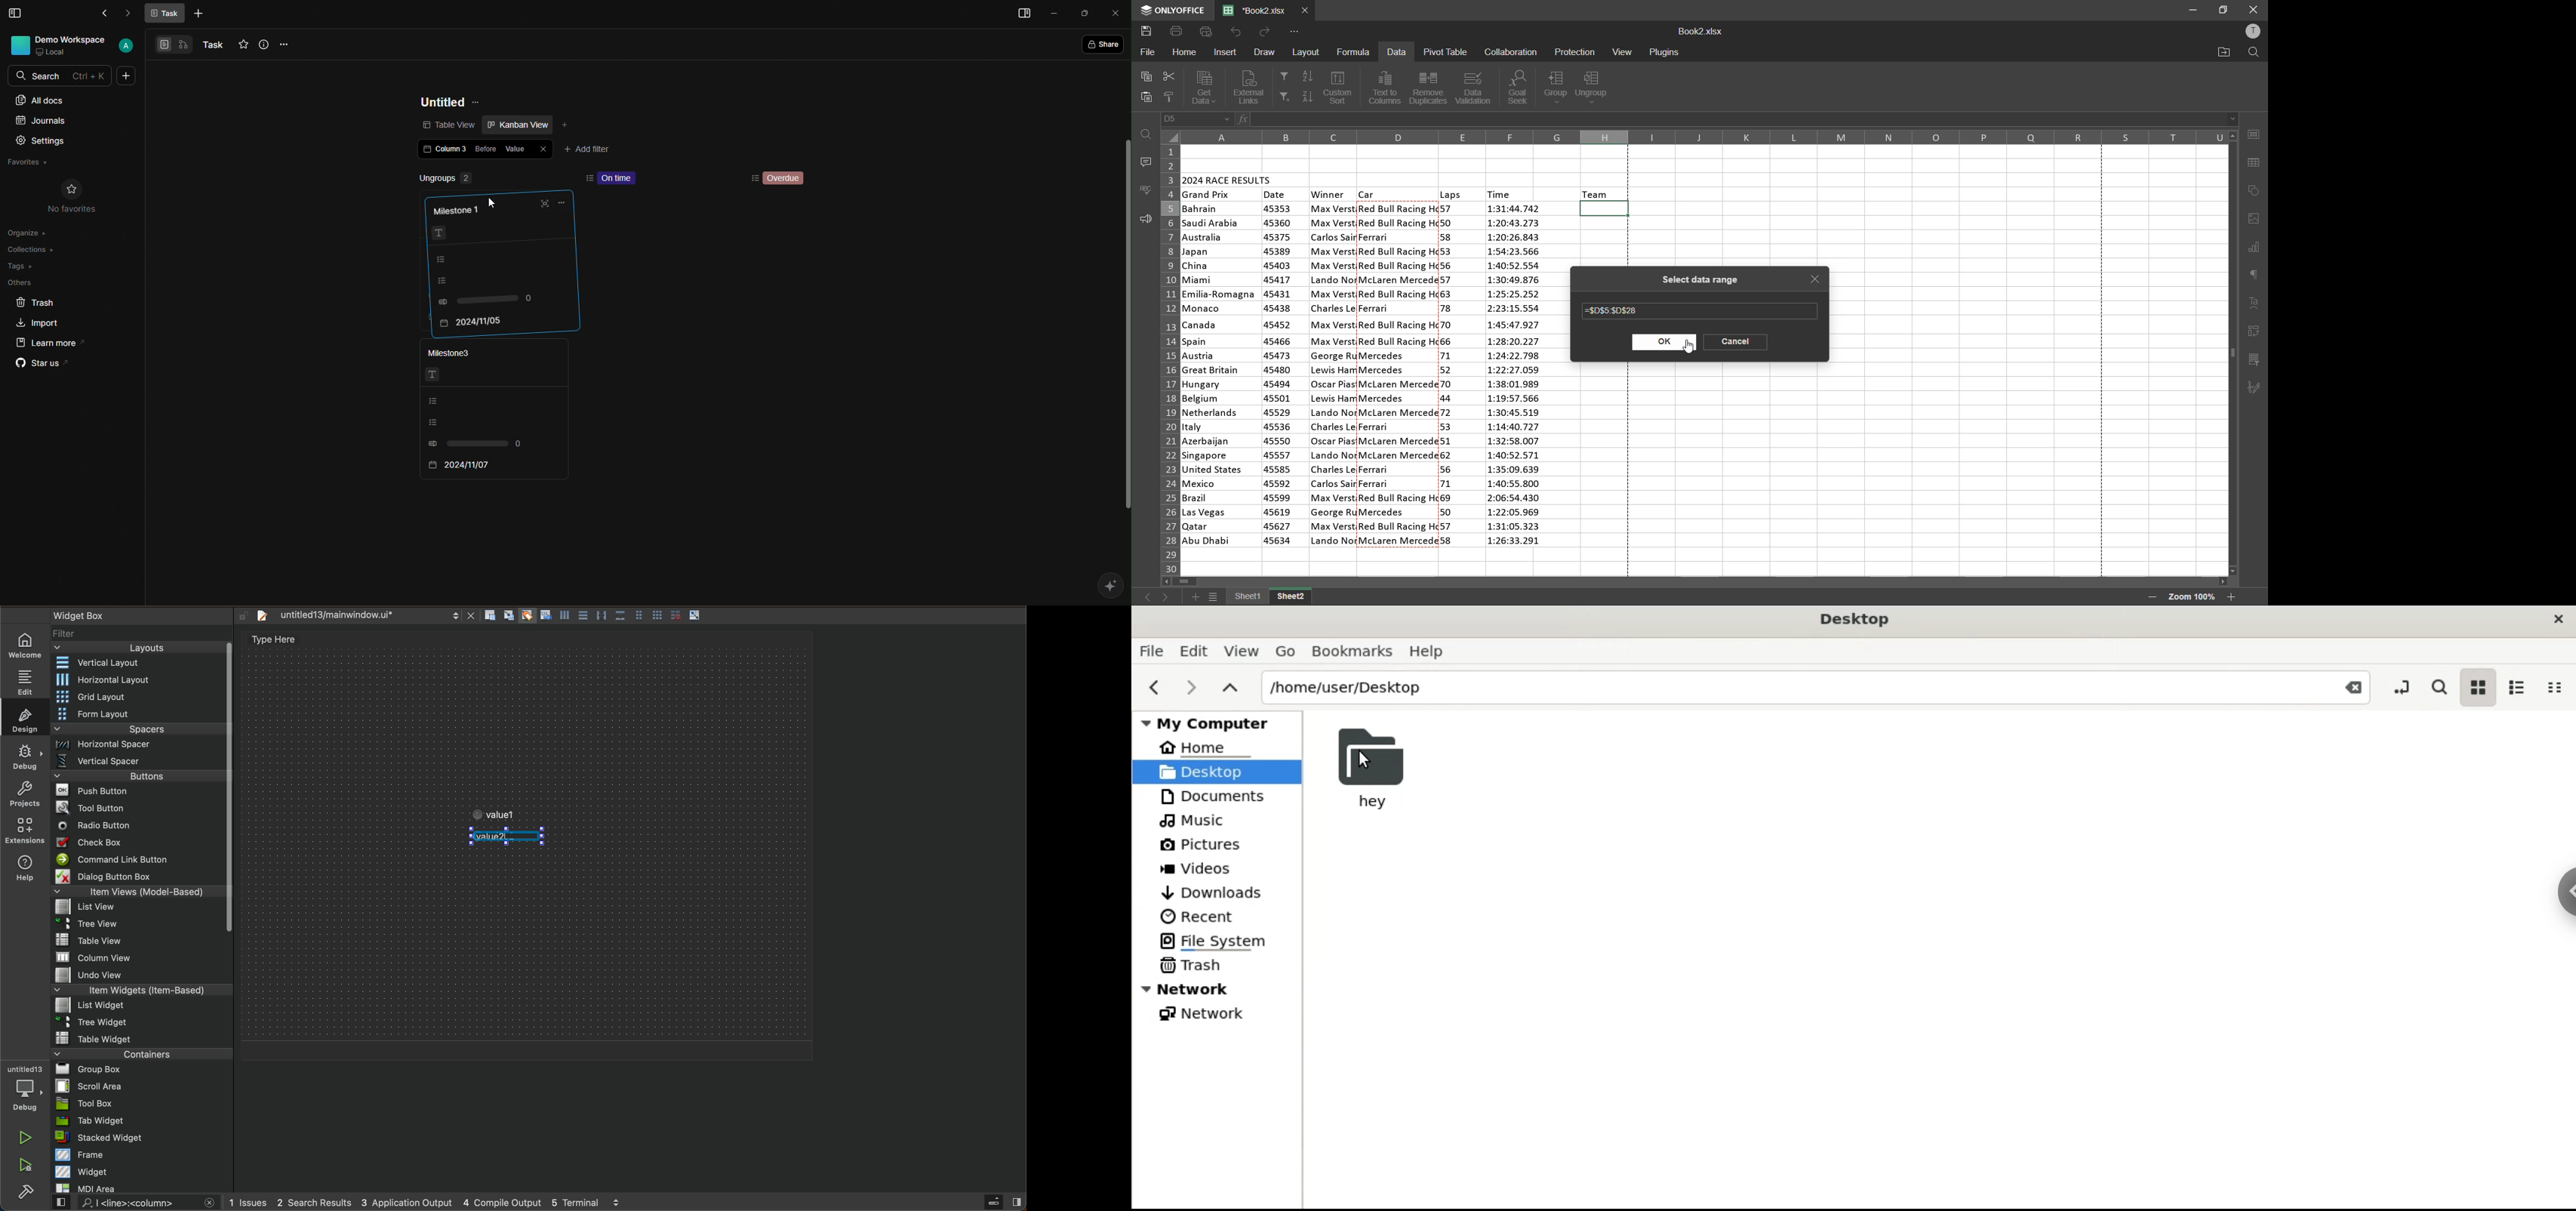 This screenshot has width=2576, height=1232. What do you see at coordinates (140, 992) in the screenshot?
I see `item widget` at bounding box center [140, 992].